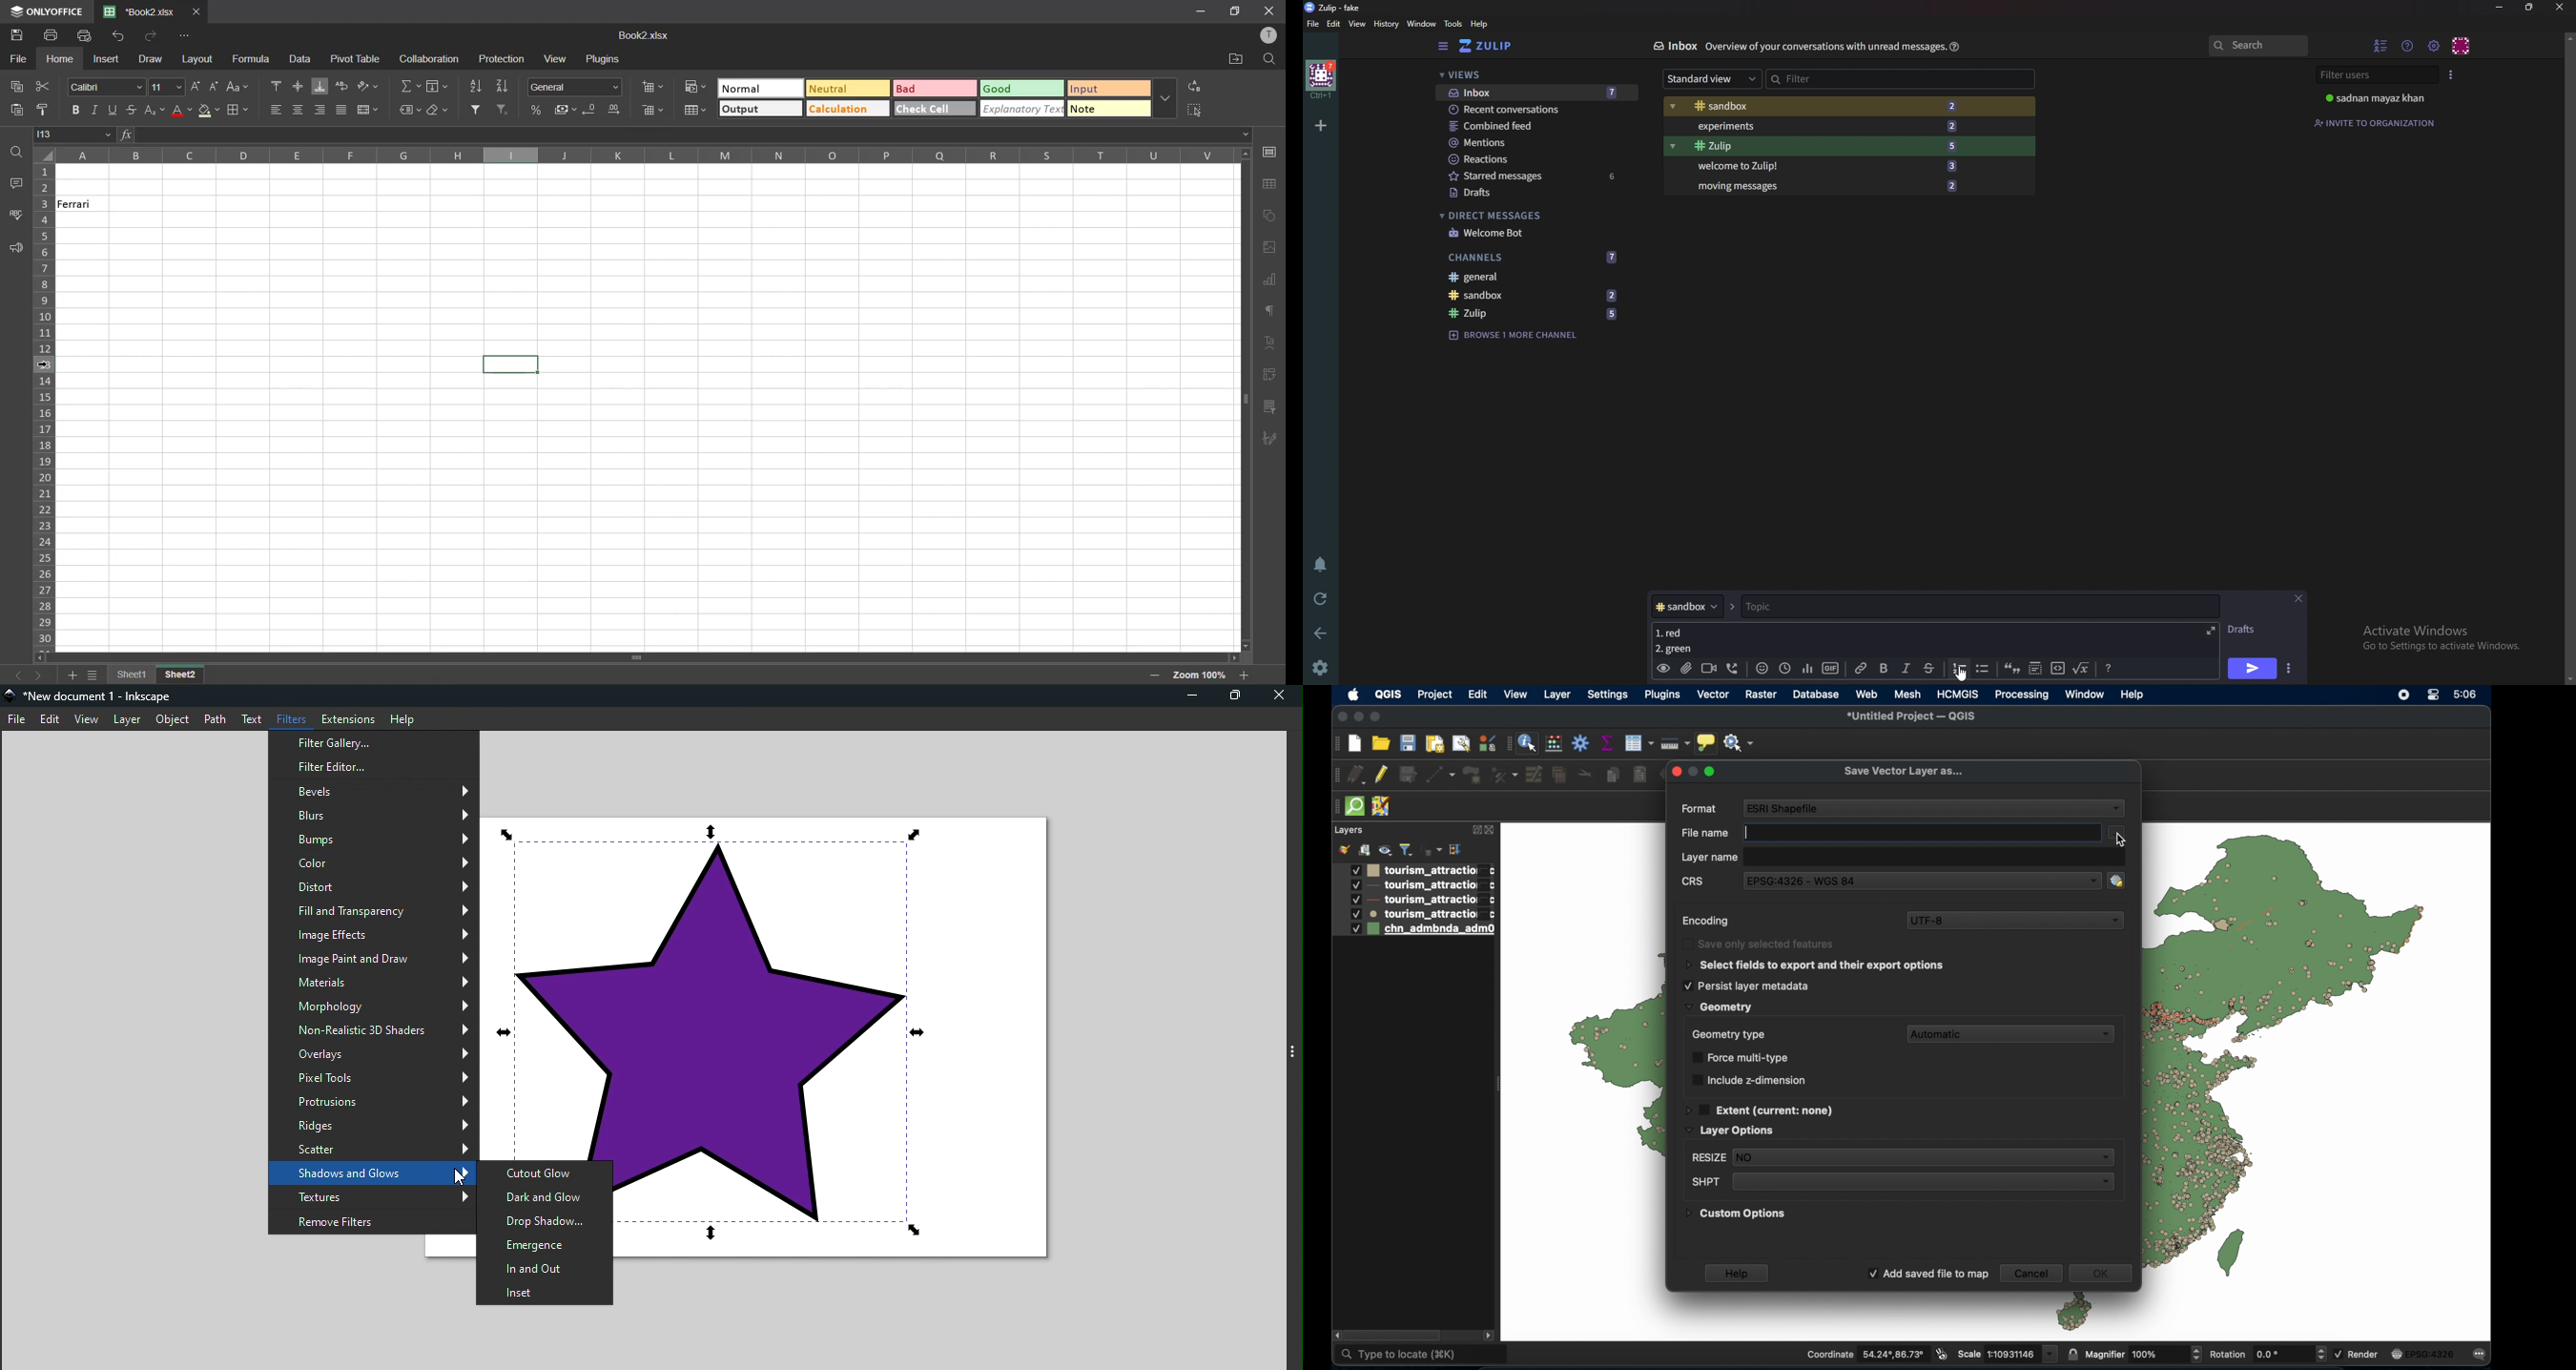  I want to click on zoom out, so click(1150, 674).